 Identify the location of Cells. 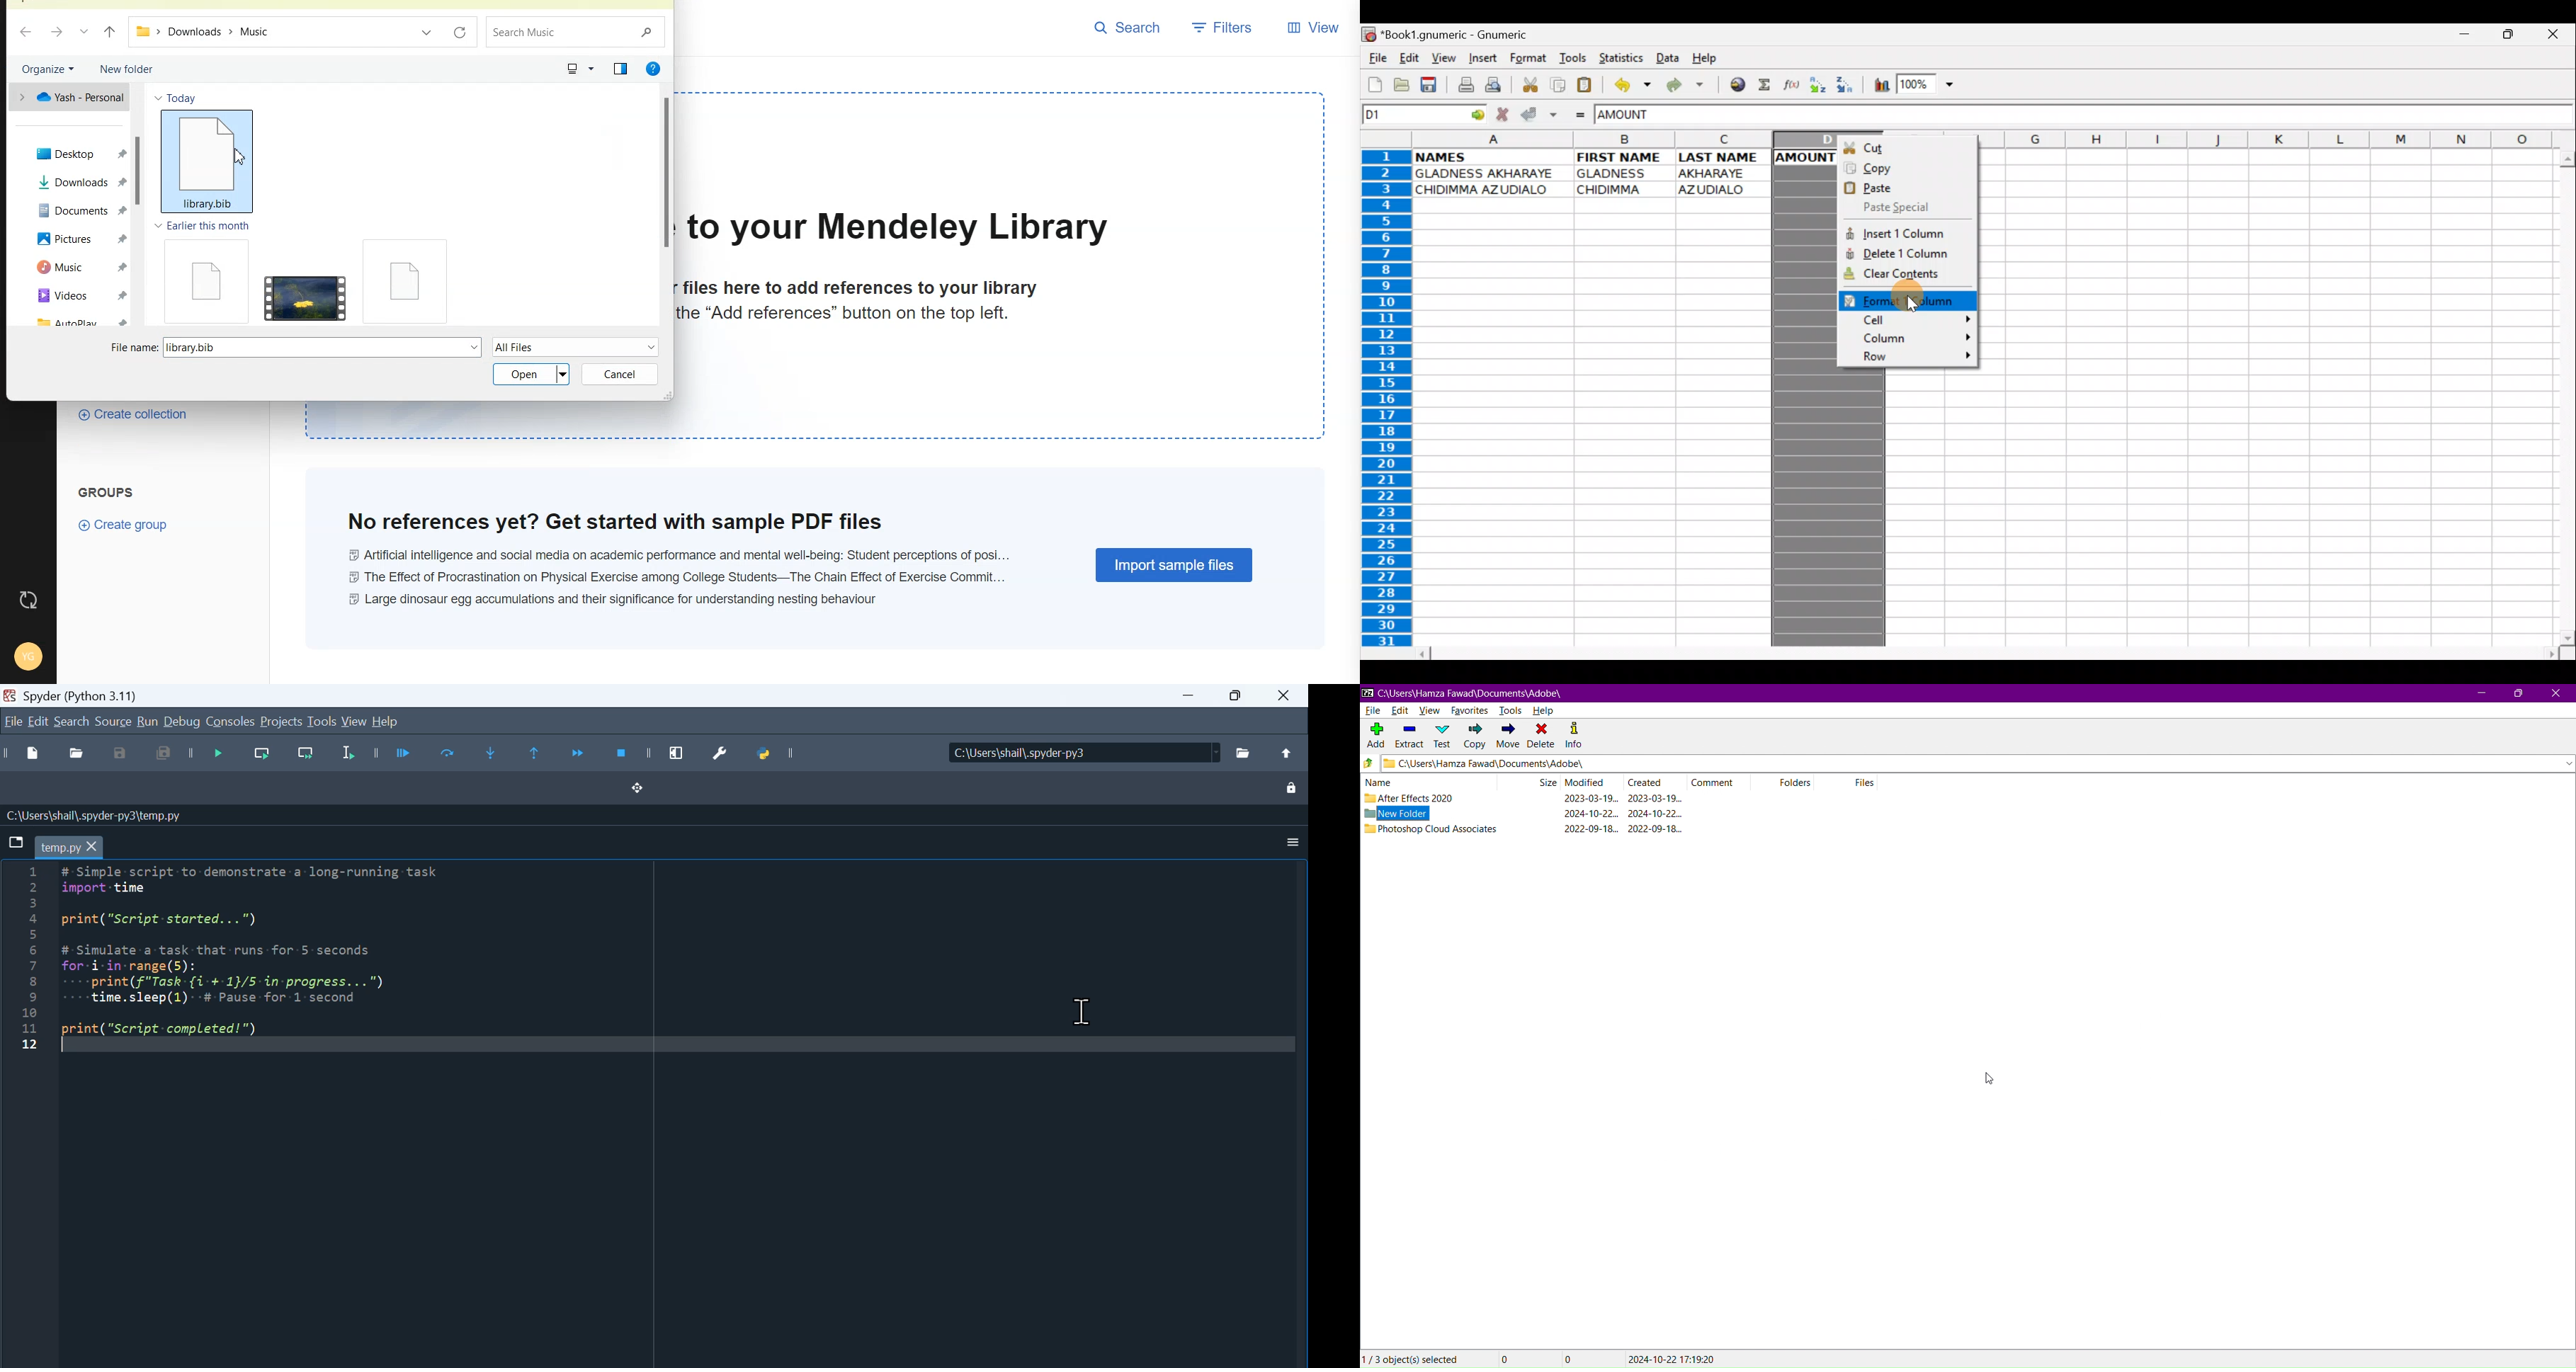
(2261, 393).